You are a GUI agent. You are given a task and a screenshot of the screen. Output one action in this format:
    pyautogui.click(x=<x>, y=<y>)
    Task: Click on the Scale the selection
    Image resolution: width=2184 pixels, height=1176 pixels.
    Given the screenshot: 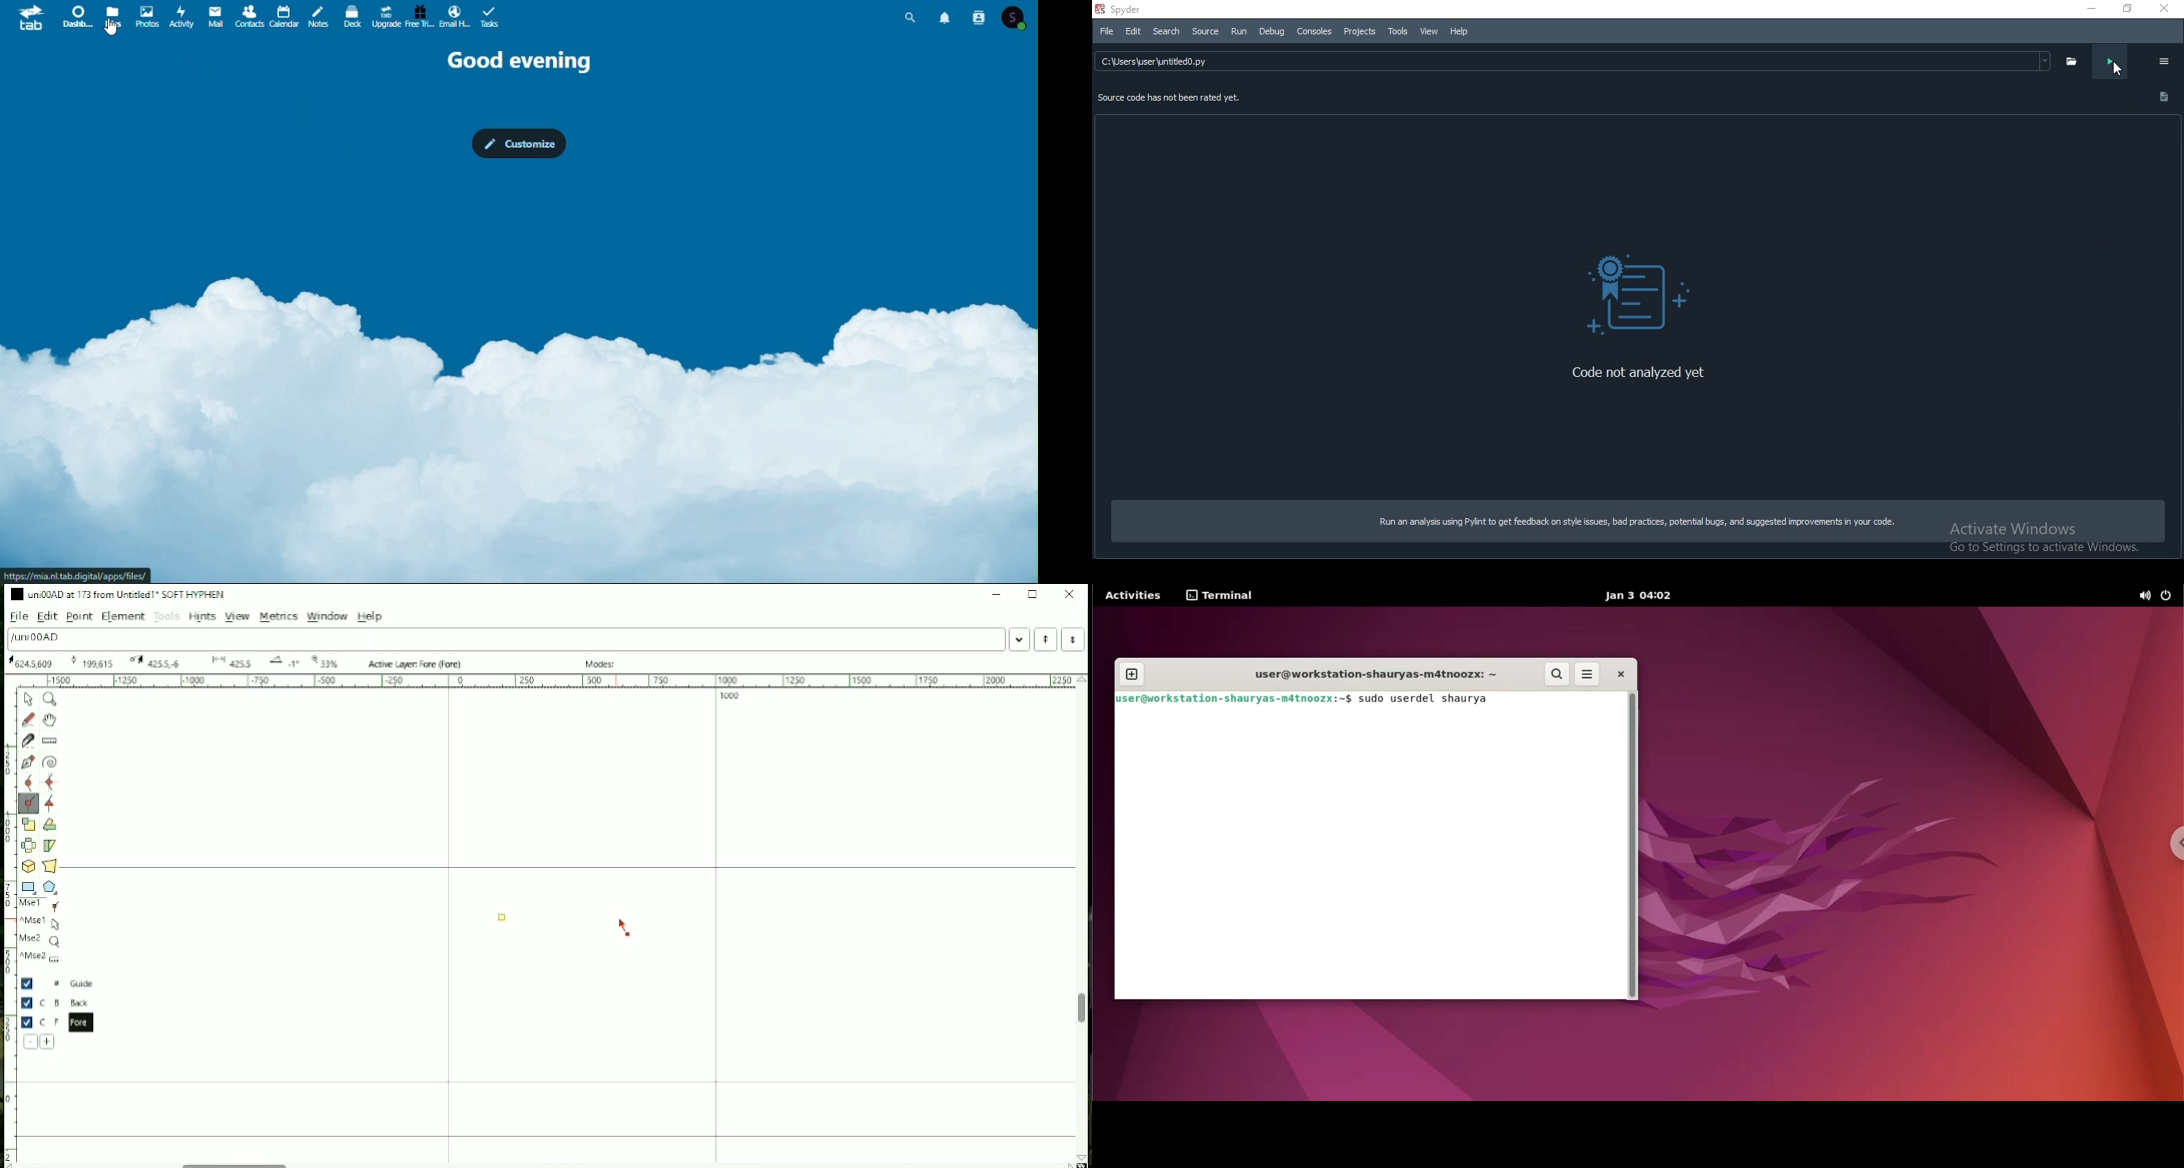 What is the action you would take?
    pyautogui.click(x=28, y=824)
    